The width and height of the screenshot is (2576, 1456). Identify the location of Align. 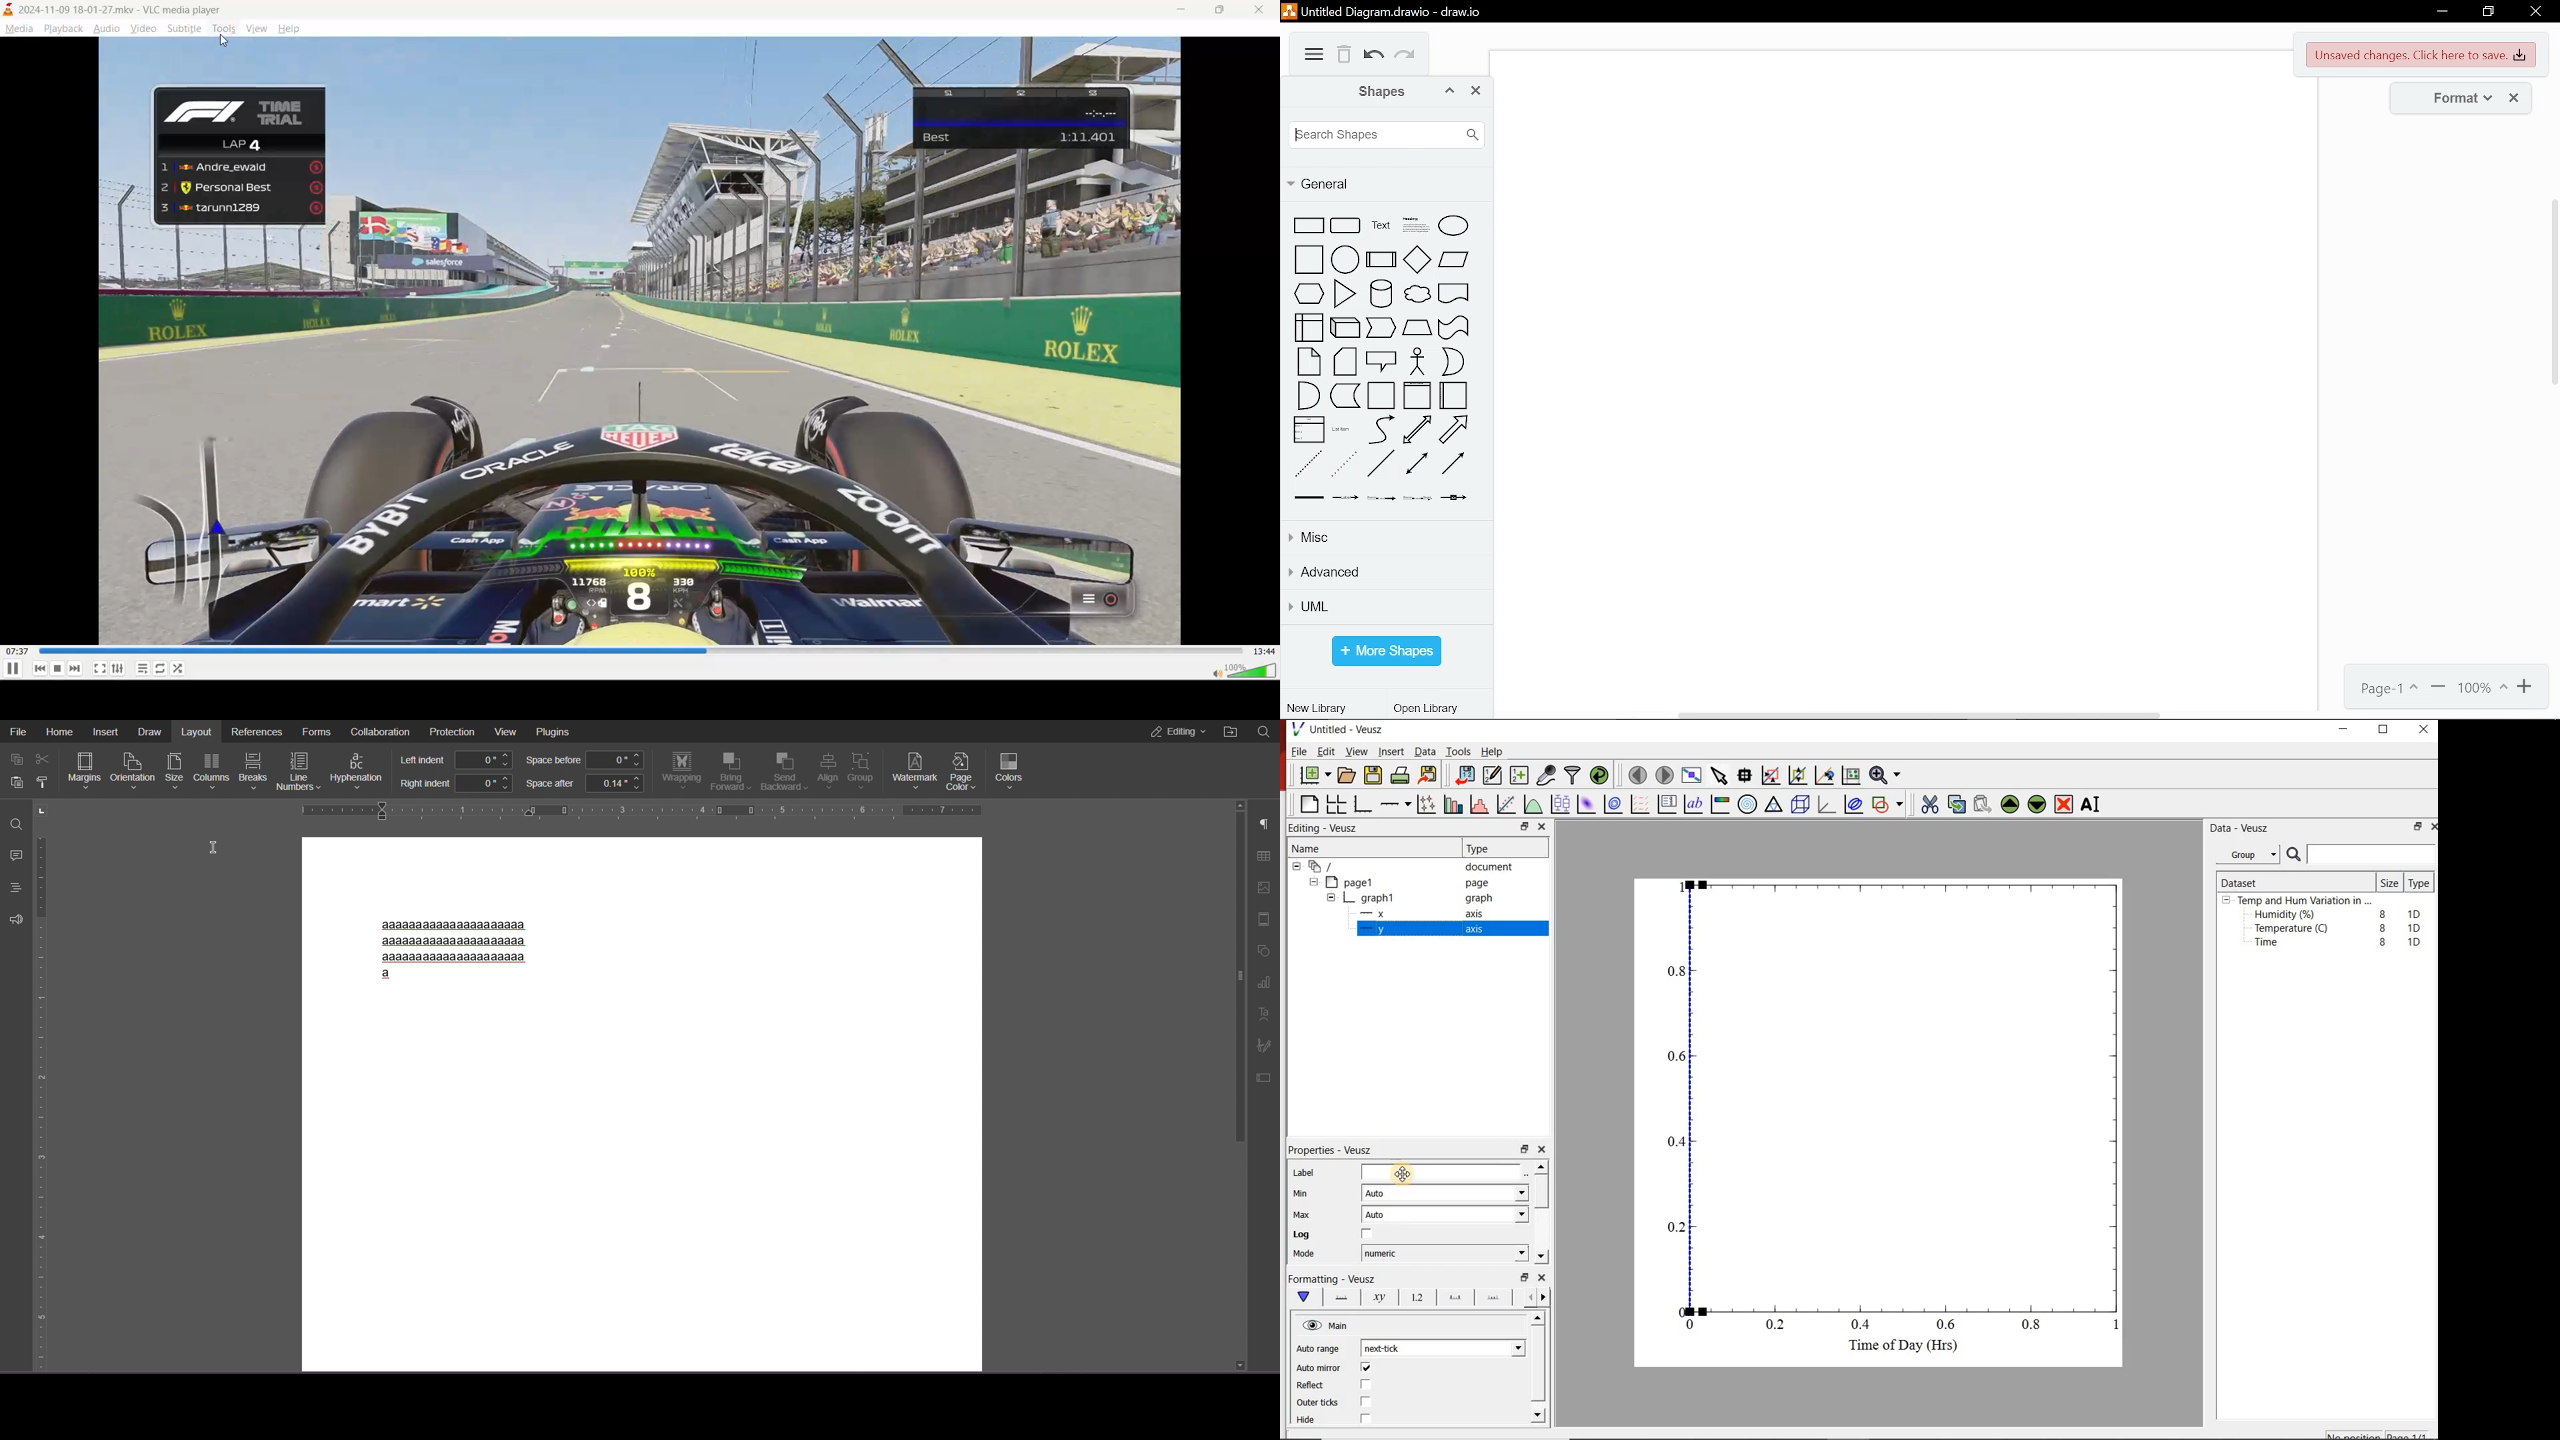
(829, 772).